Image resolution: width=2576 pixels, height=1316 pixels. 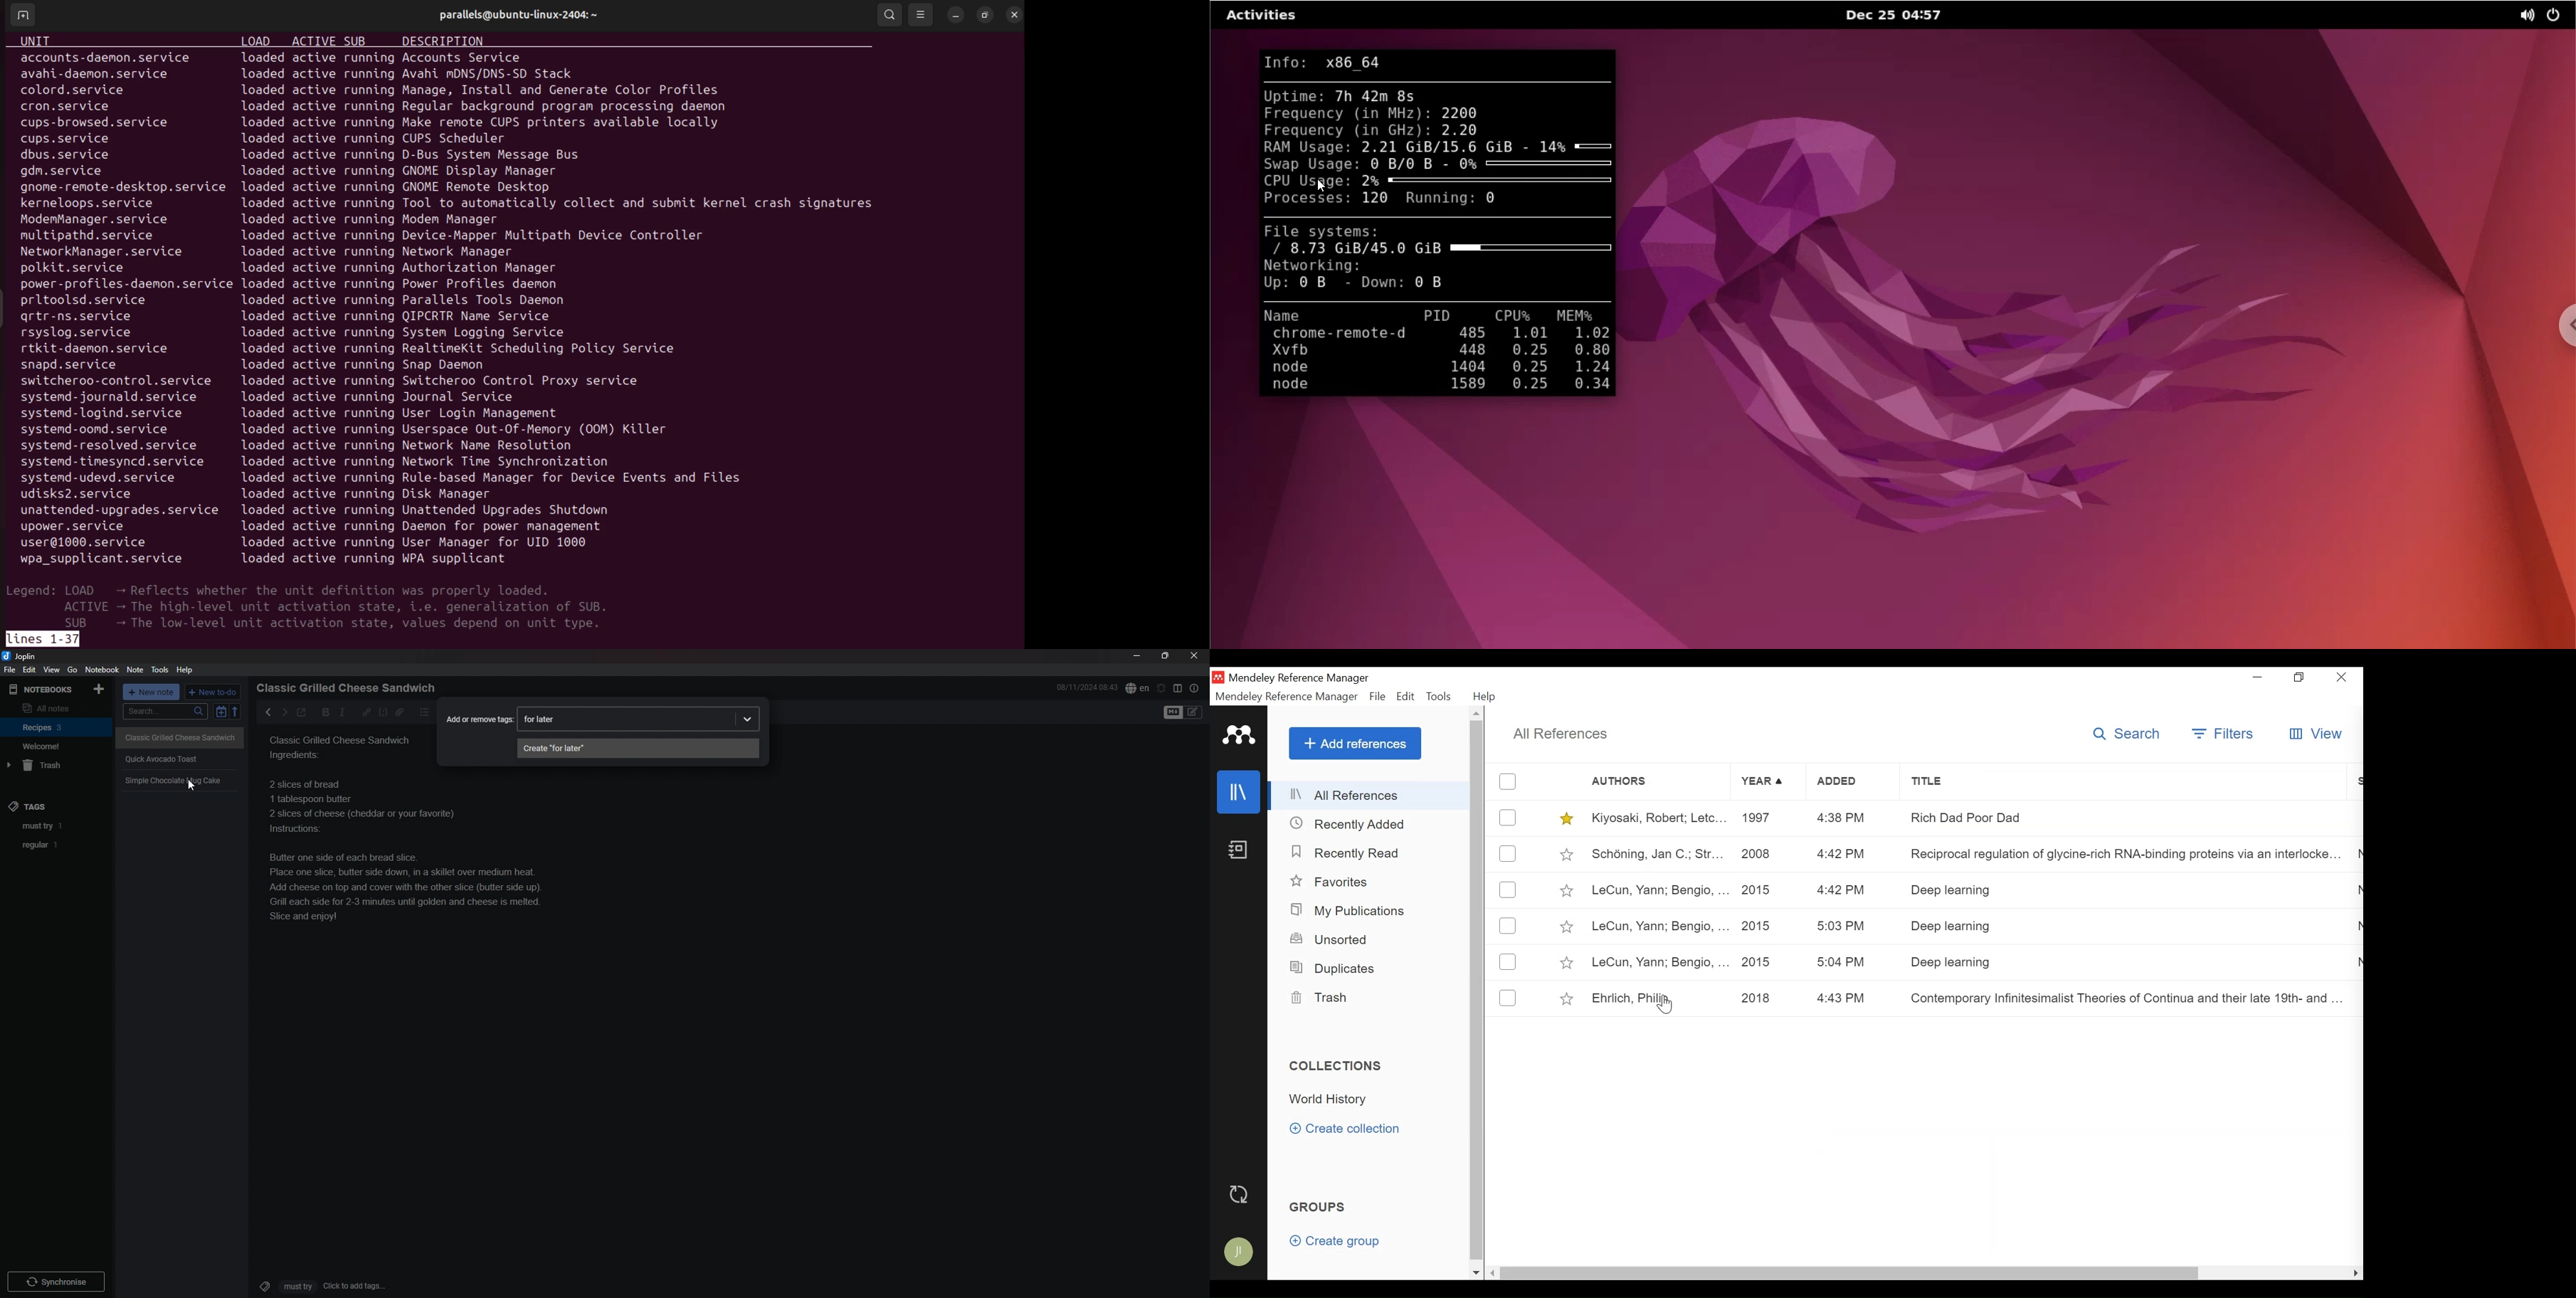 What do you see at coordinates (63, 639) in the screenshot?
I see `1-37` at bounding box center [63, 639].